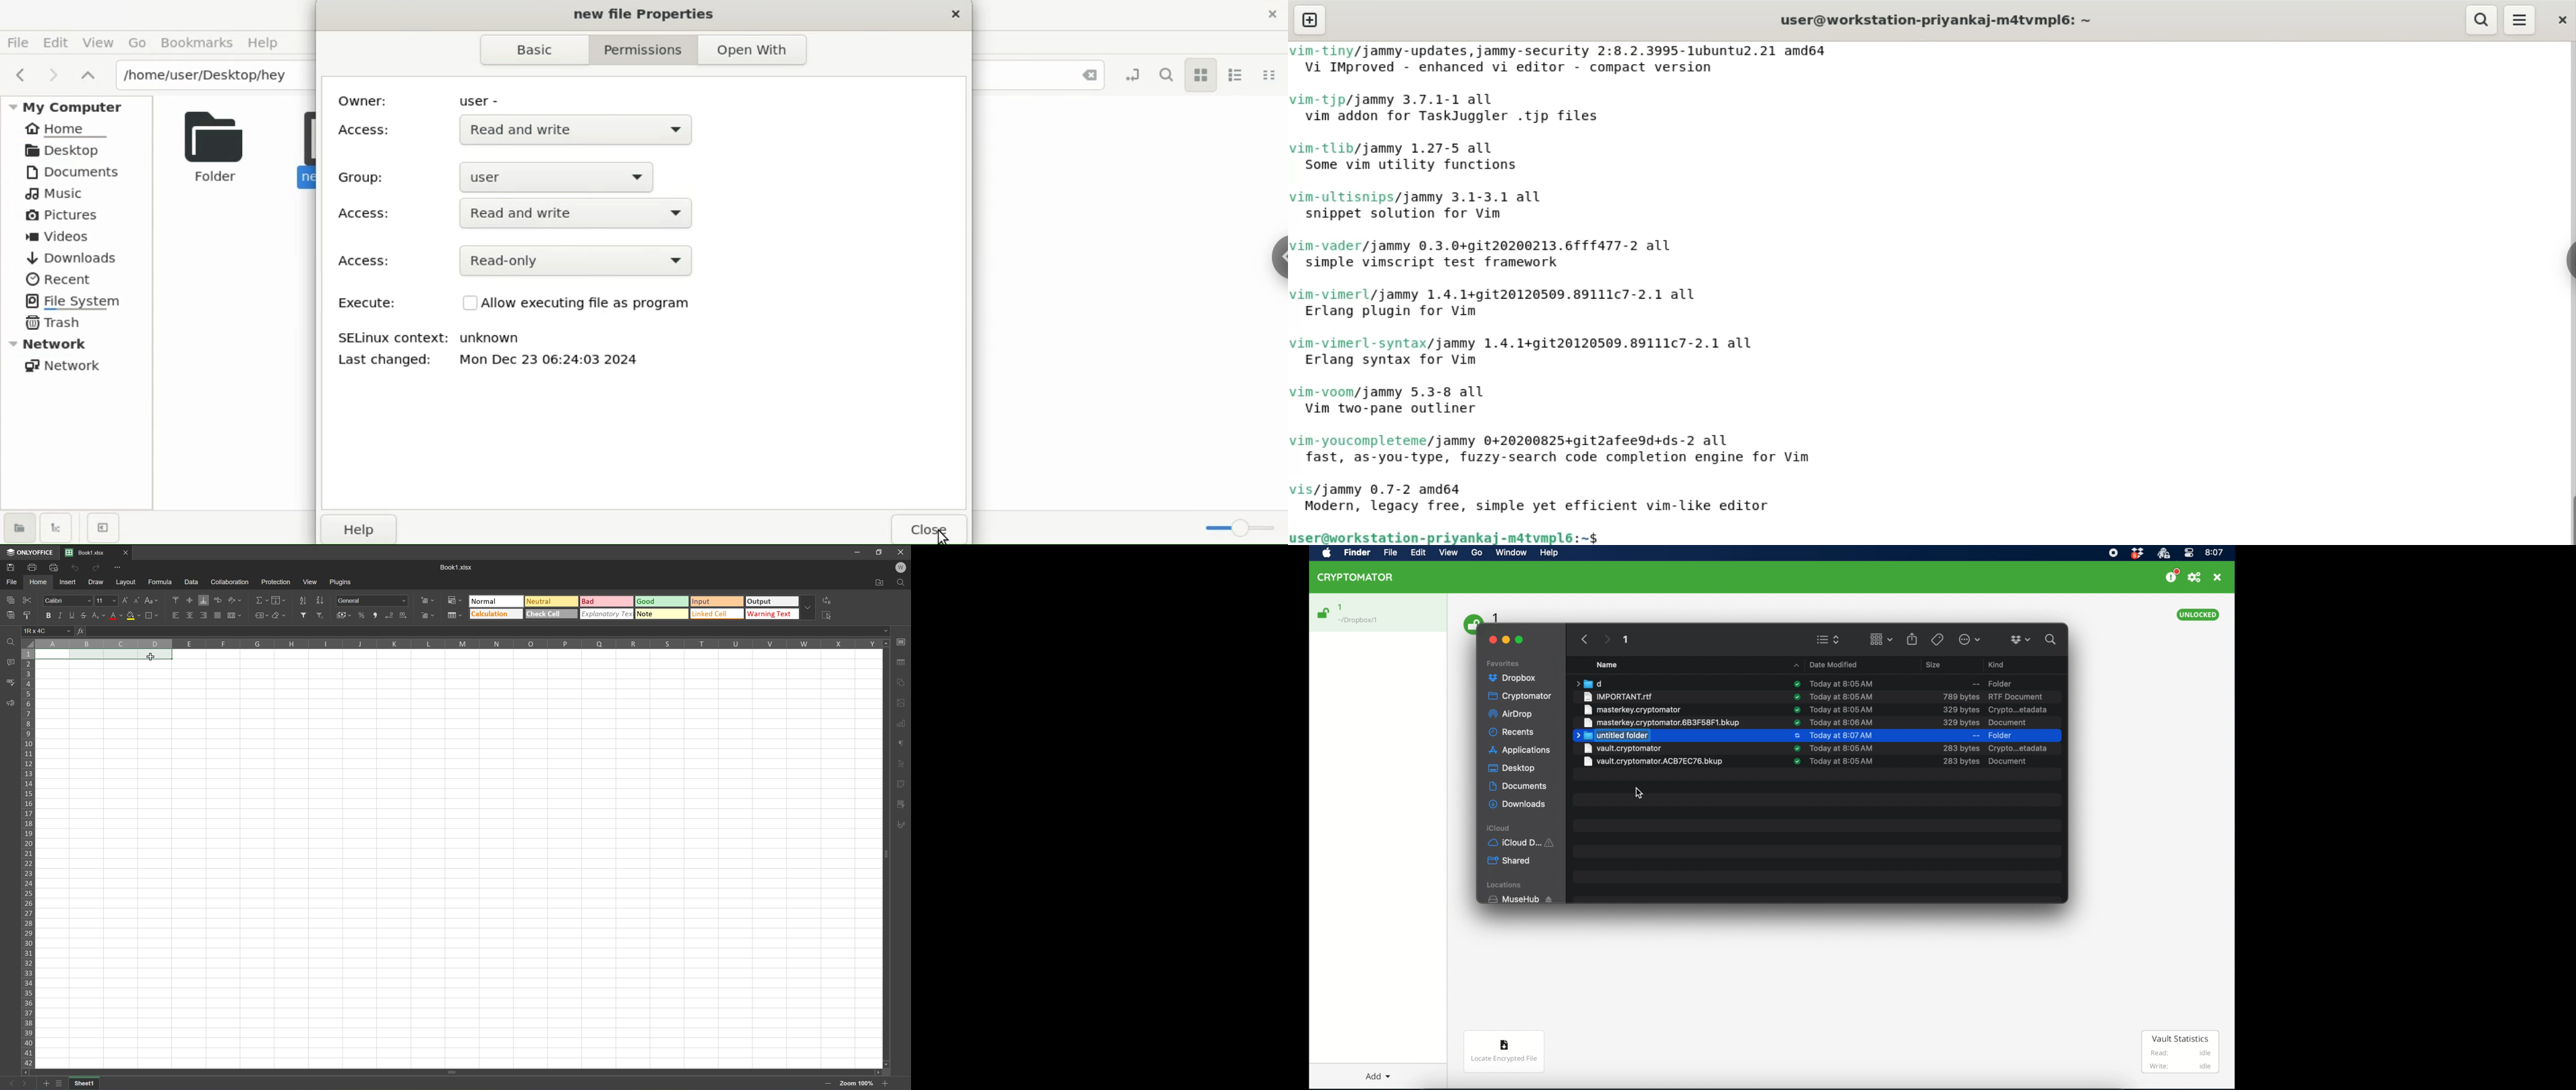  What do you see at coordinates (99, 616) in the screenshot?
I see `Subscript` at bounding box center [99, 616].